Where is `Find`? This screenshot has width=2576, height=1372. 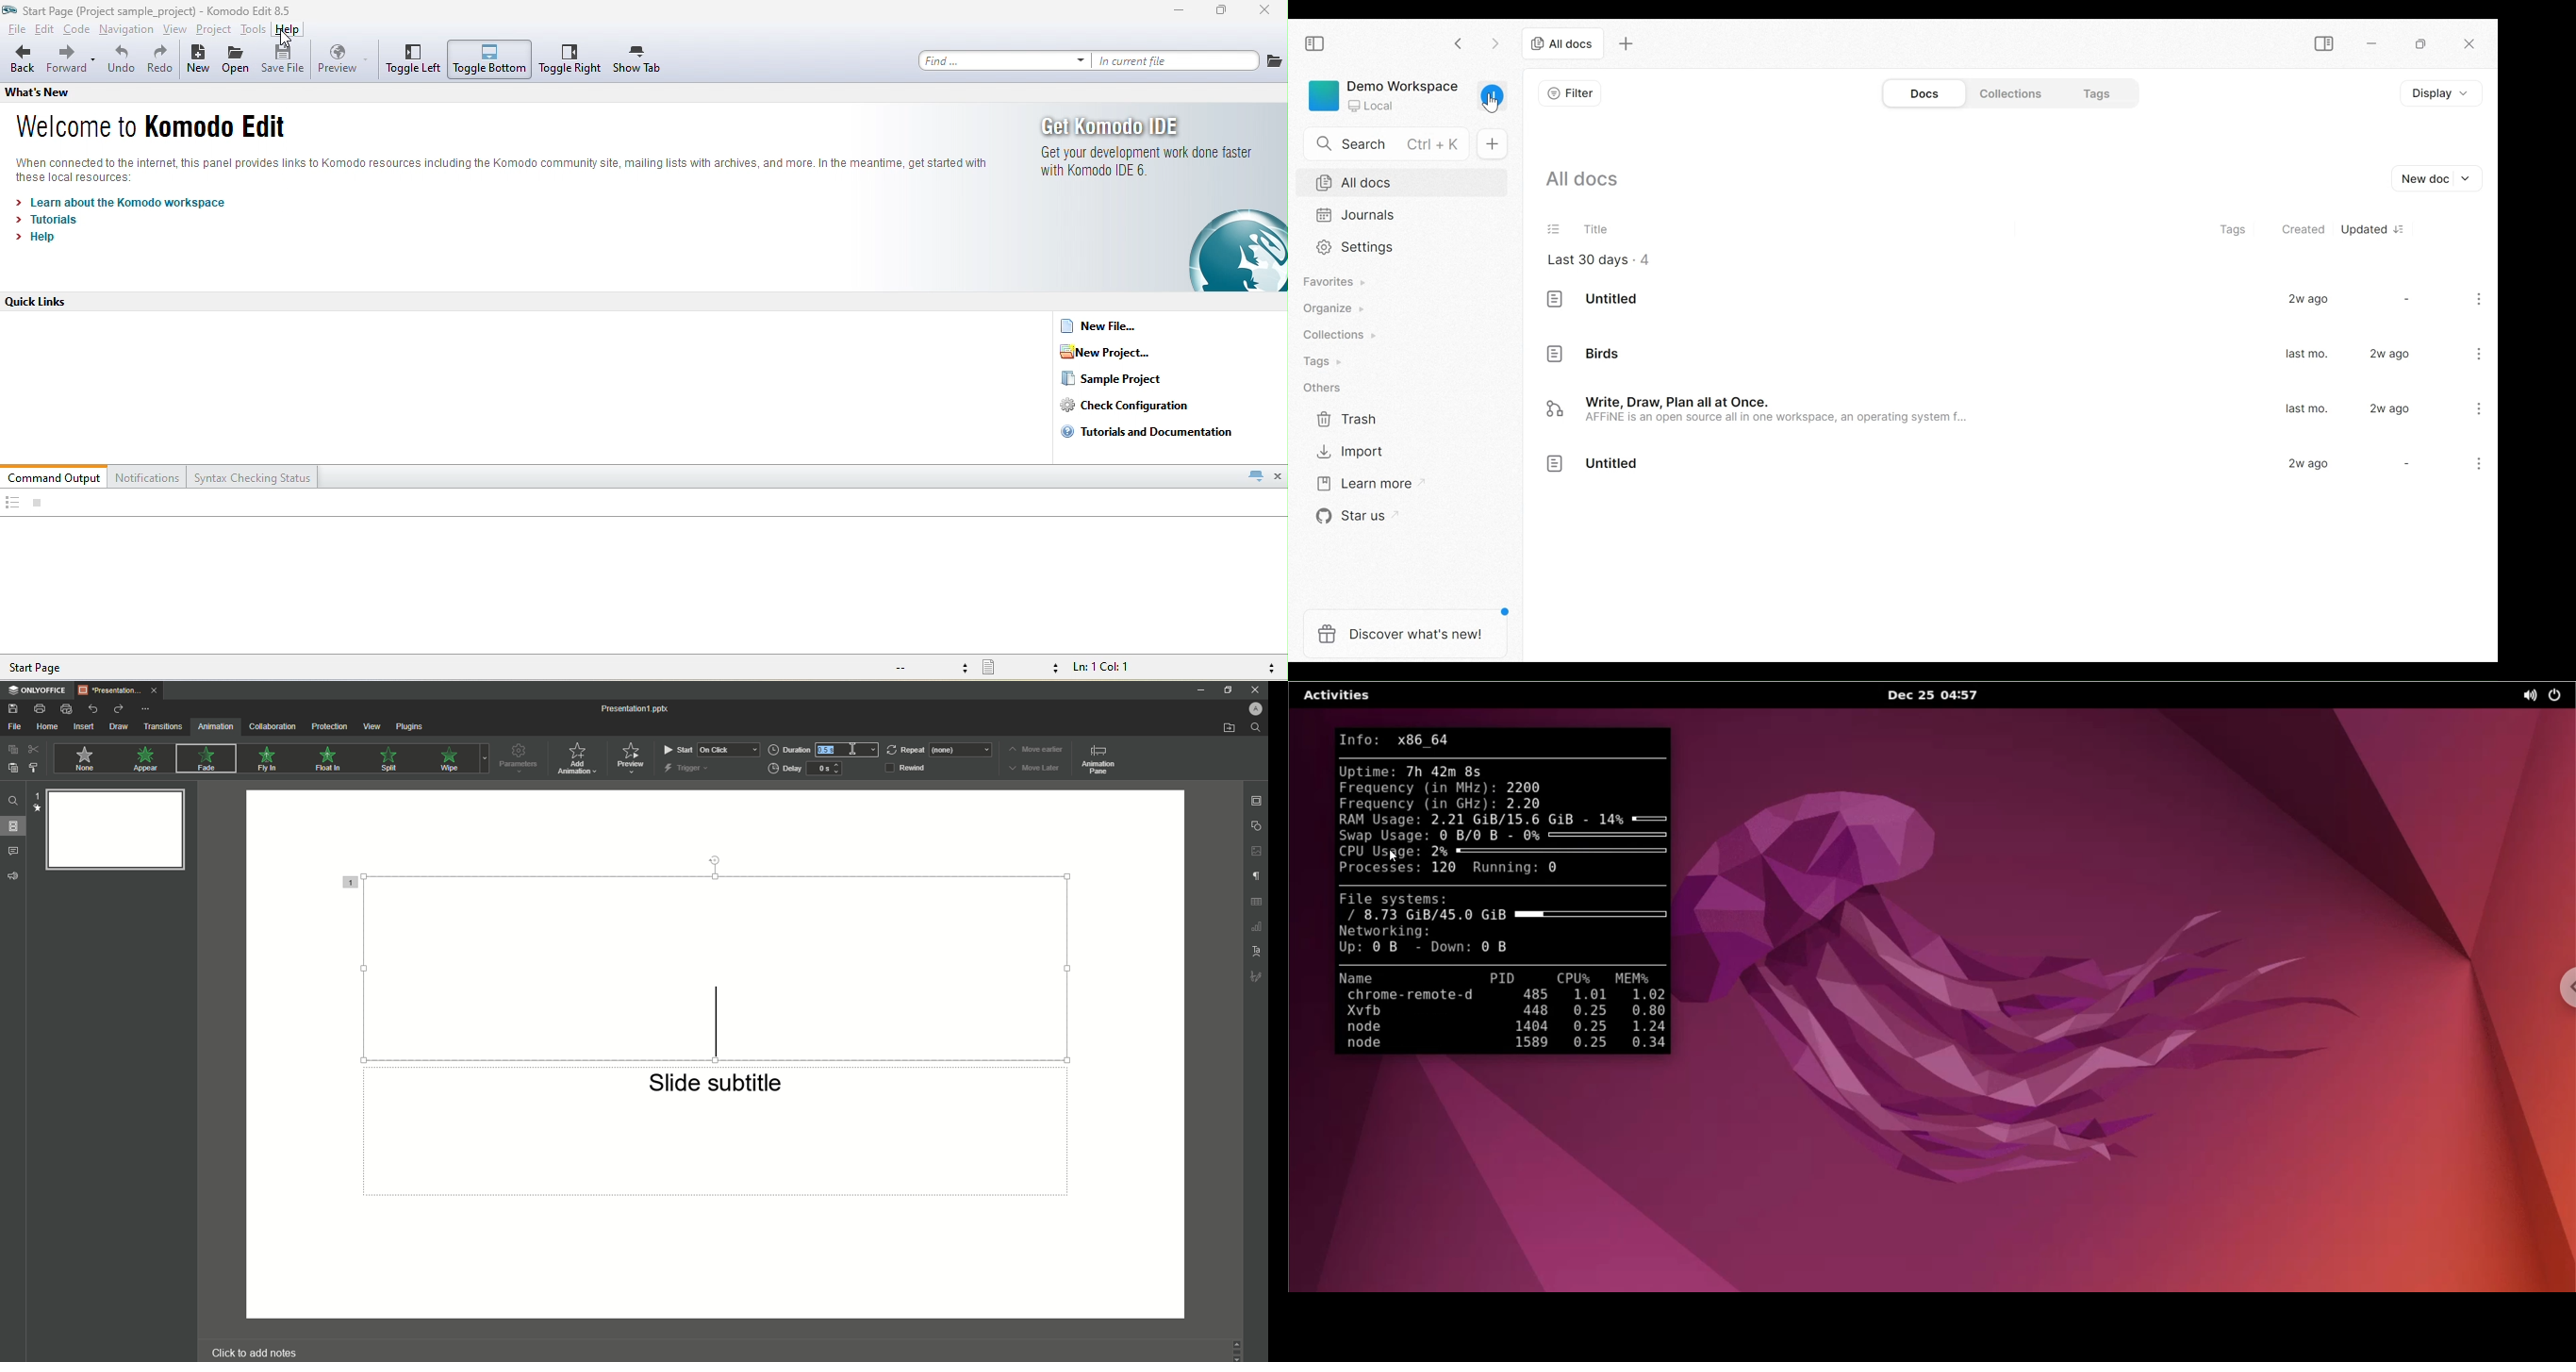
Find is located at coordinates (15, 803).